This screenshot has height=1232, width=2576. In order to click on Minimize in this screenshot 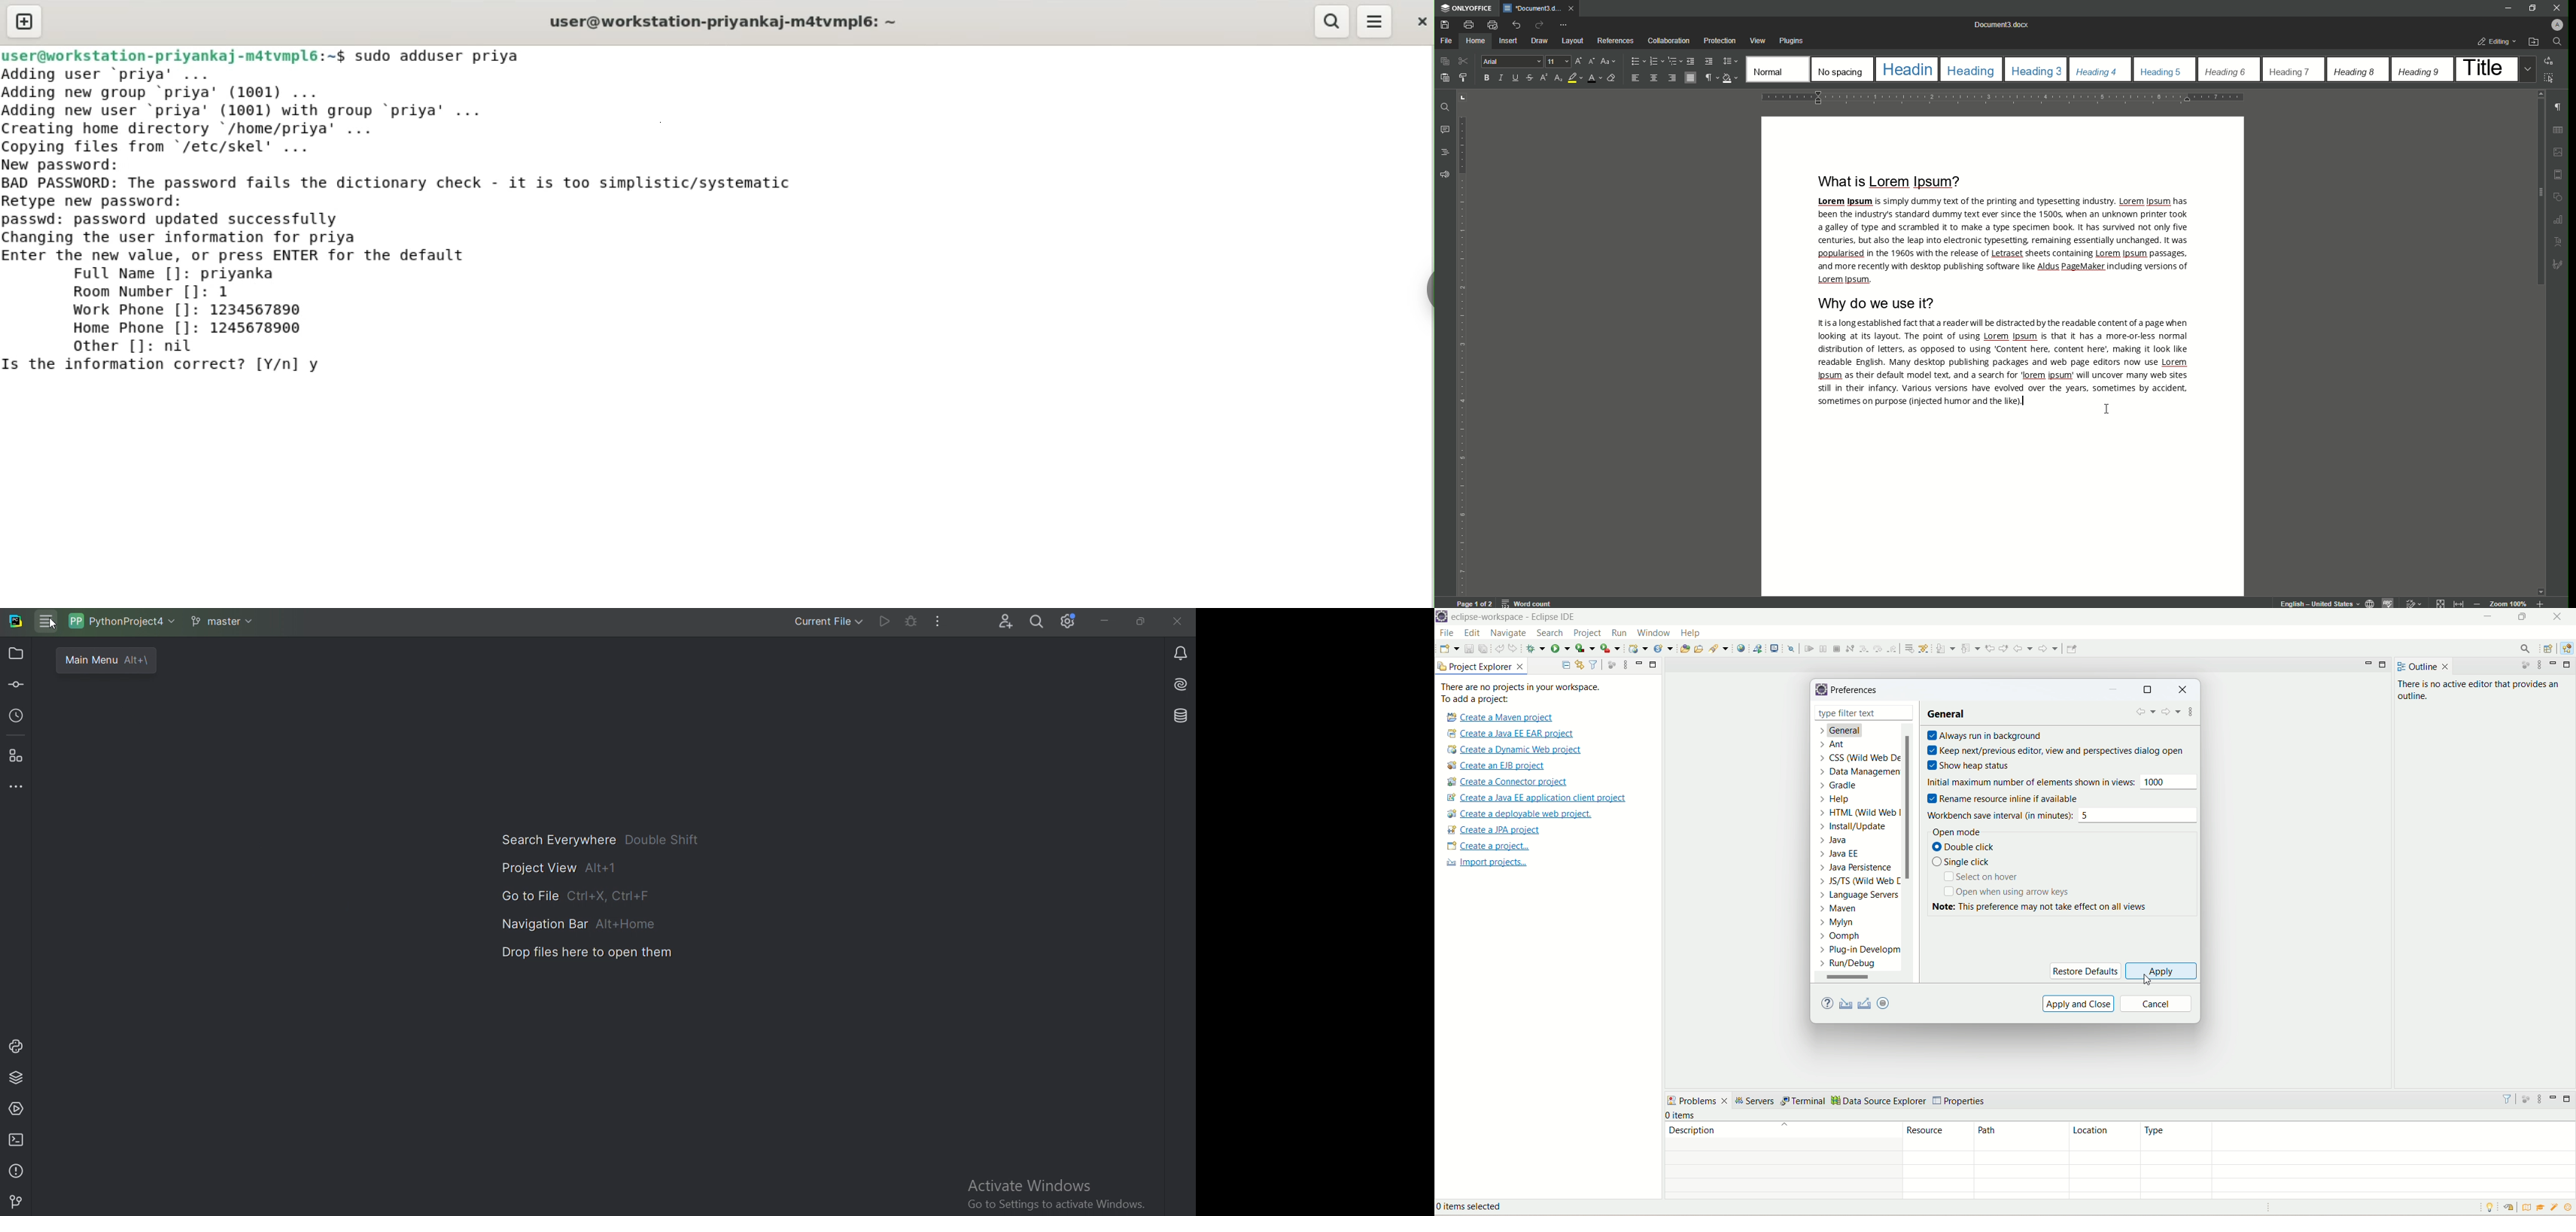, I will do `click(2504, 8)`.